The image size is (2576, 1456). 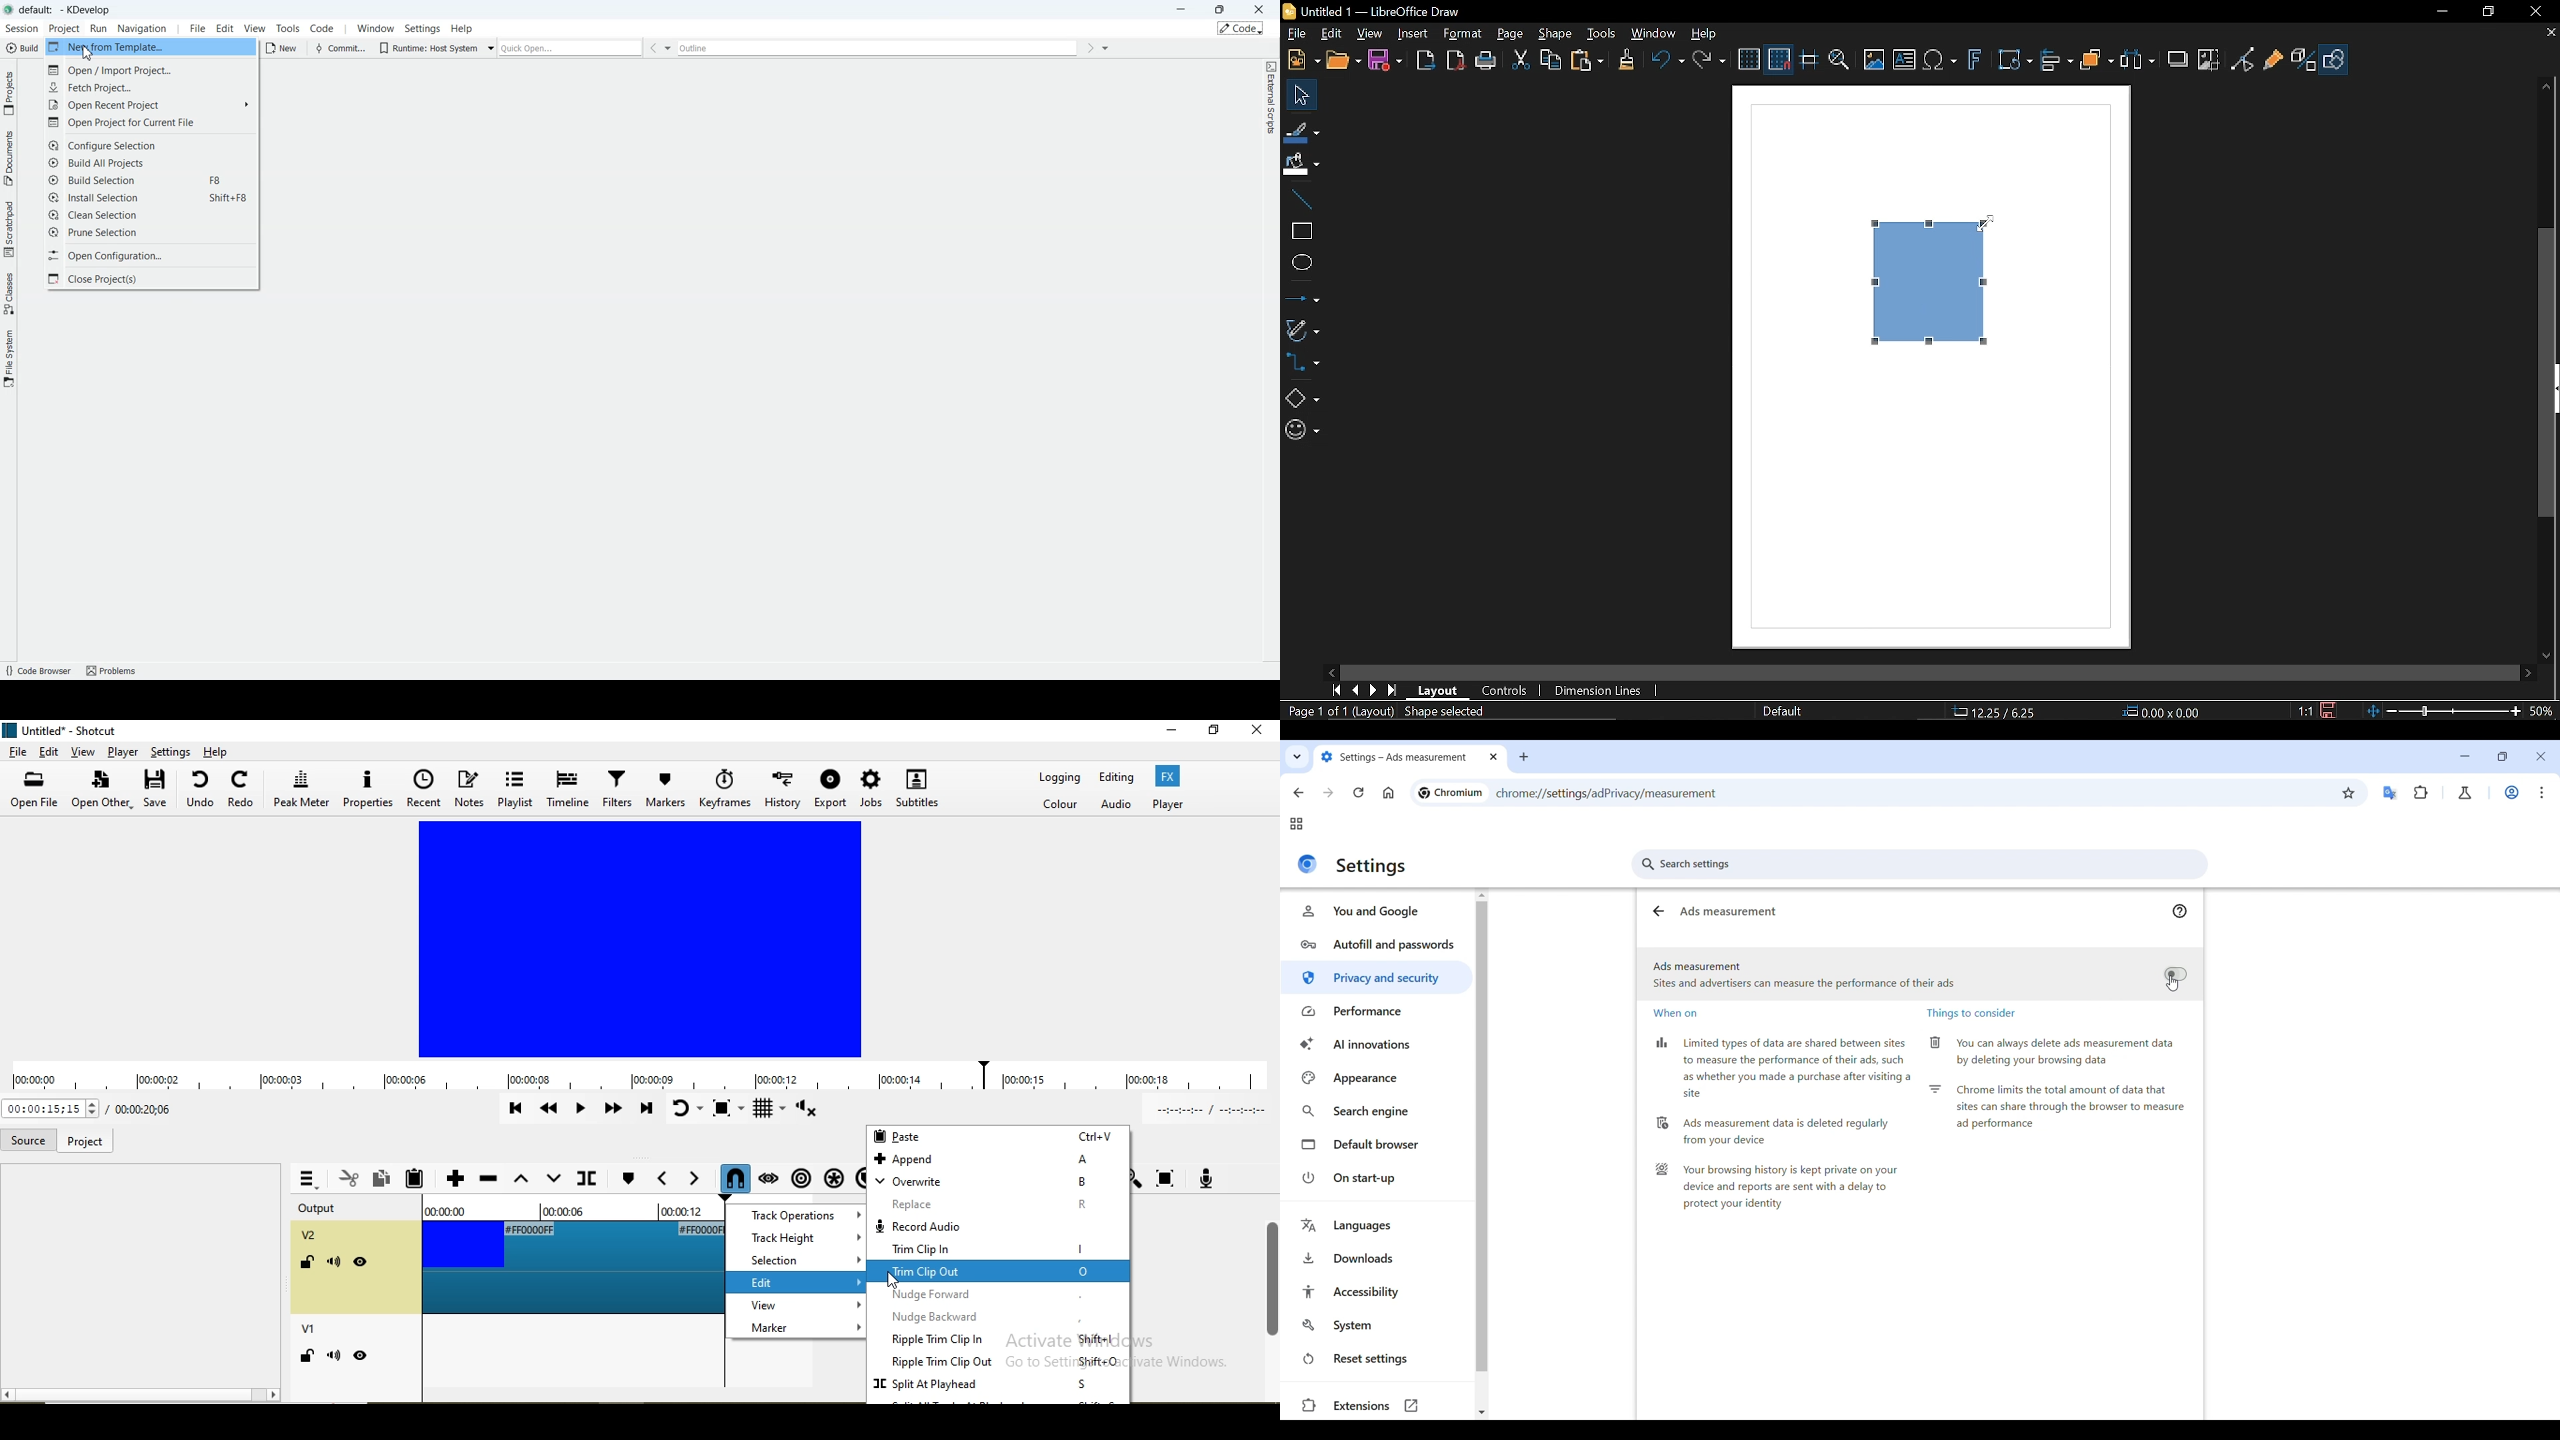 I want to click on Move right, so click(x=2528, y=672).